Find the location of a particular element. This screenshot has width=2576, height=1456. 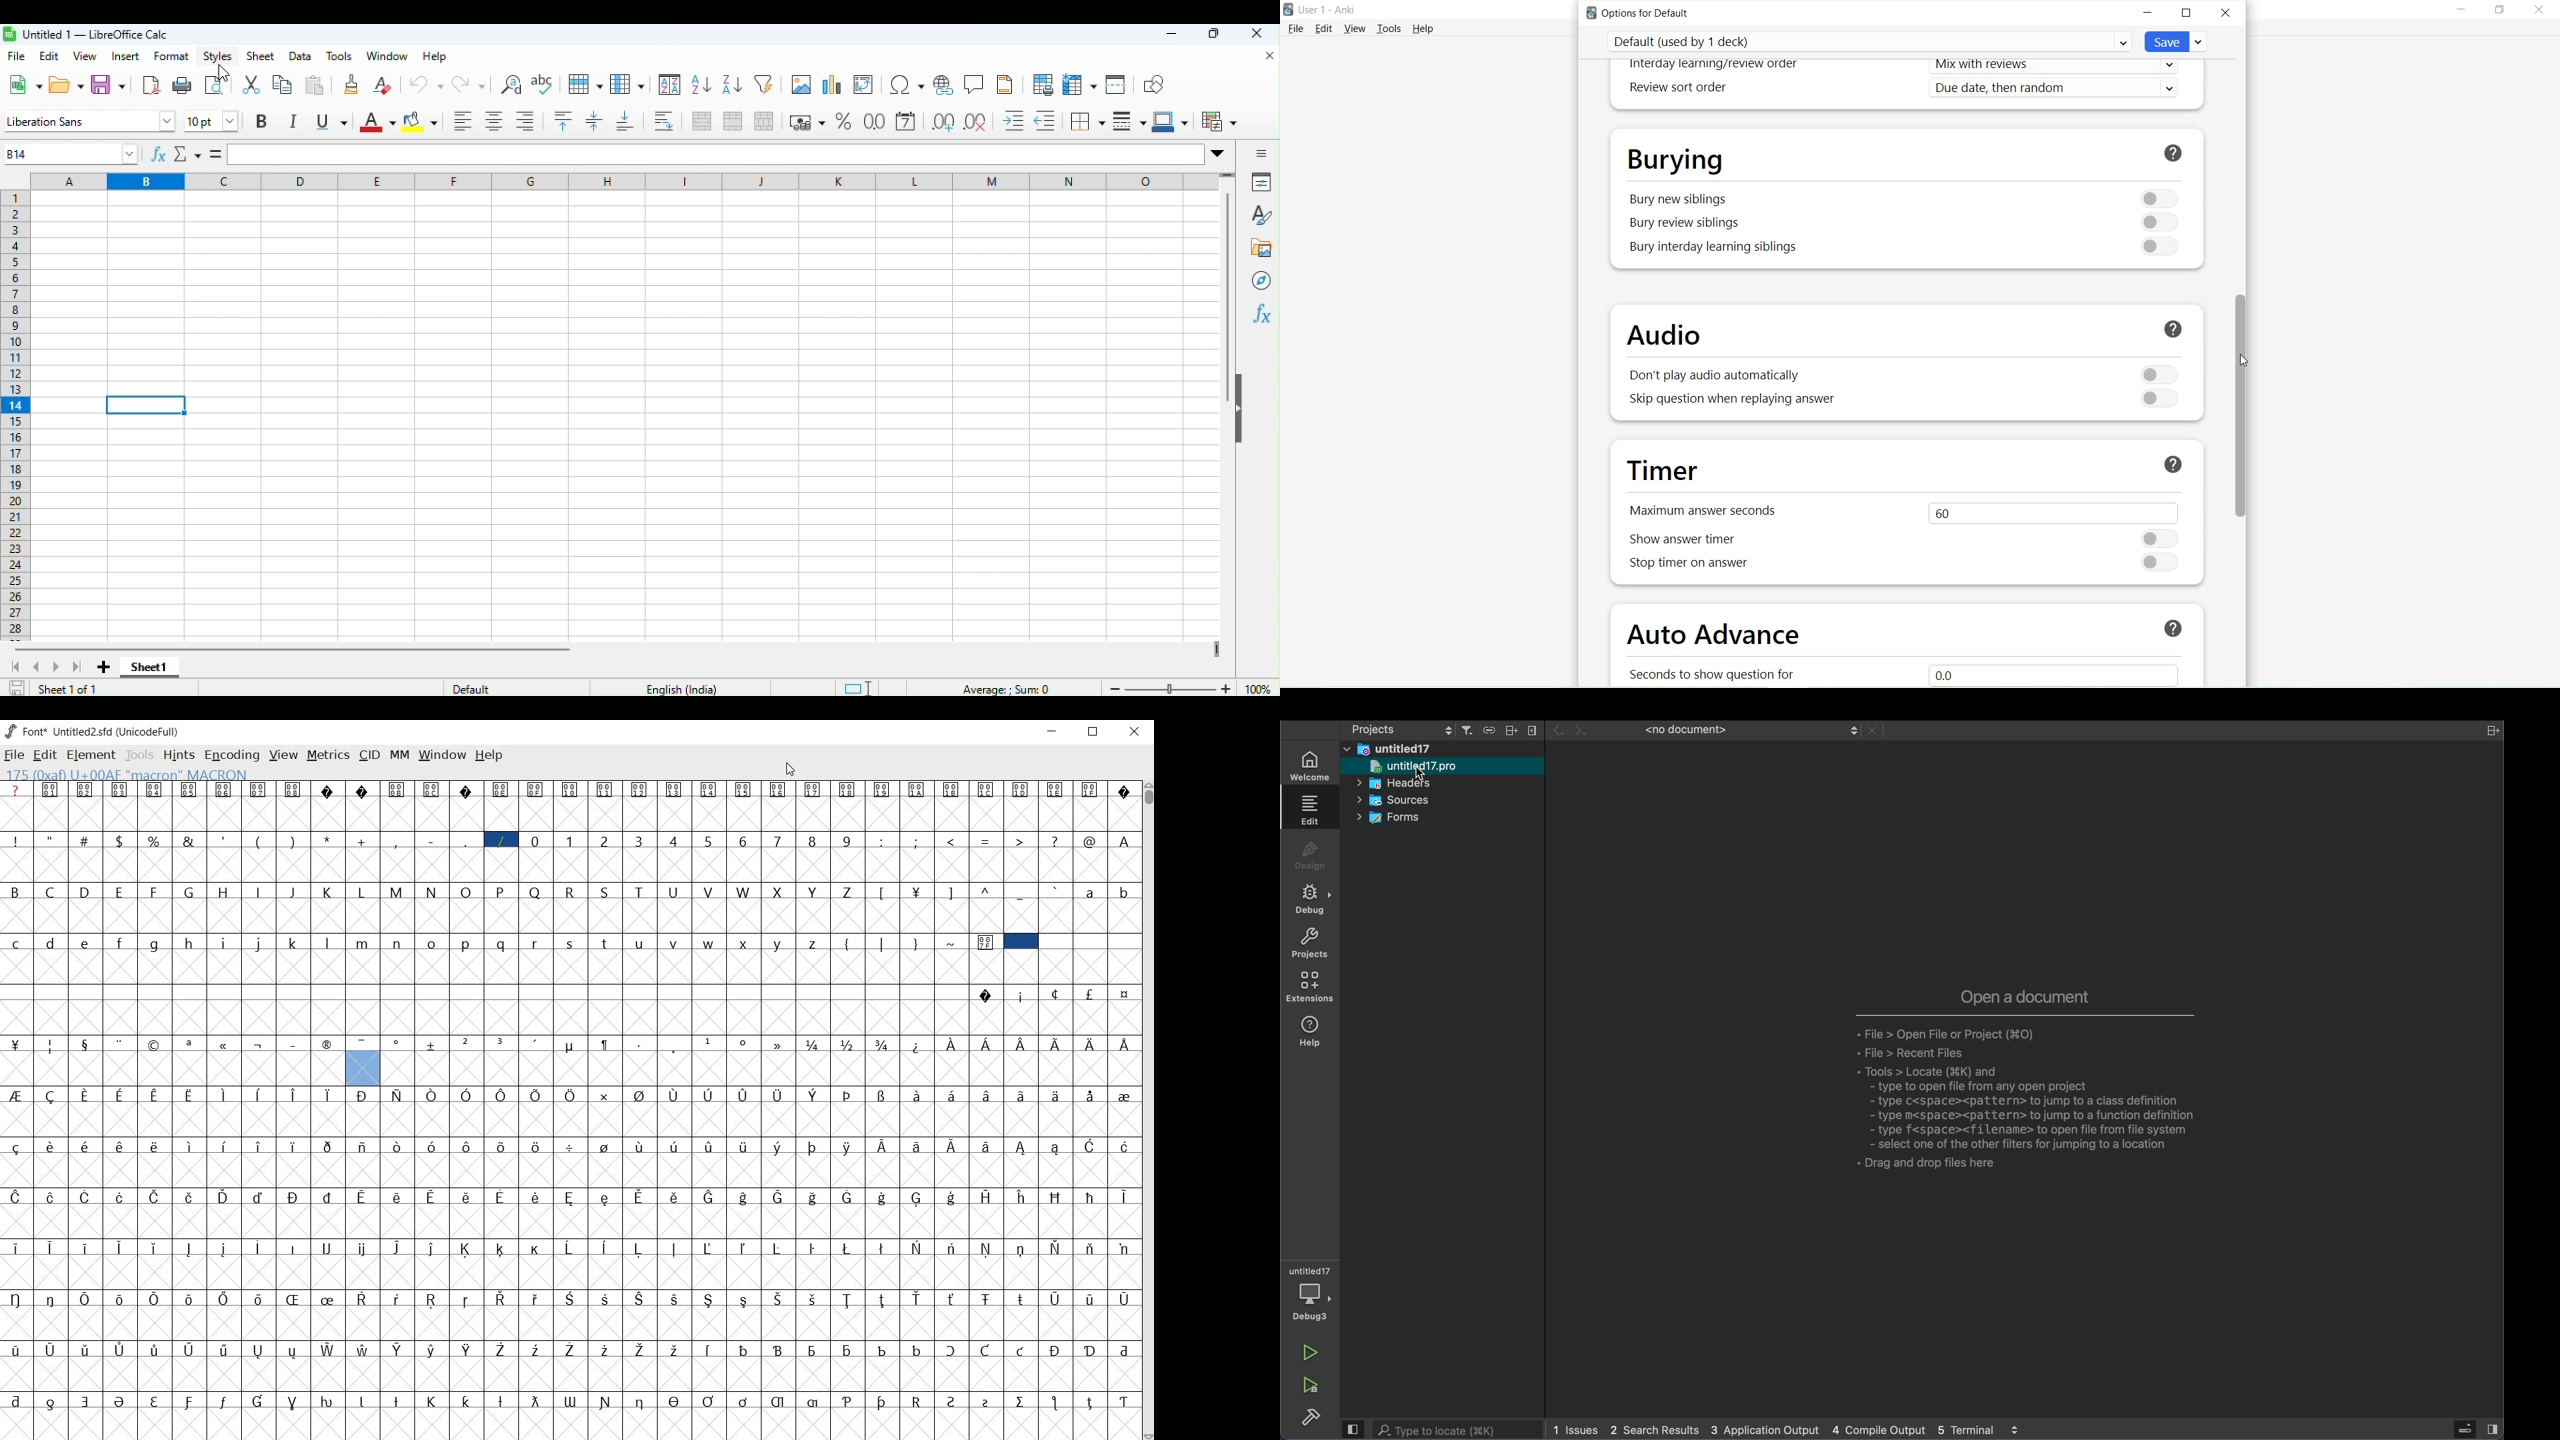

Symbol is located at coordinates (293, 1044).